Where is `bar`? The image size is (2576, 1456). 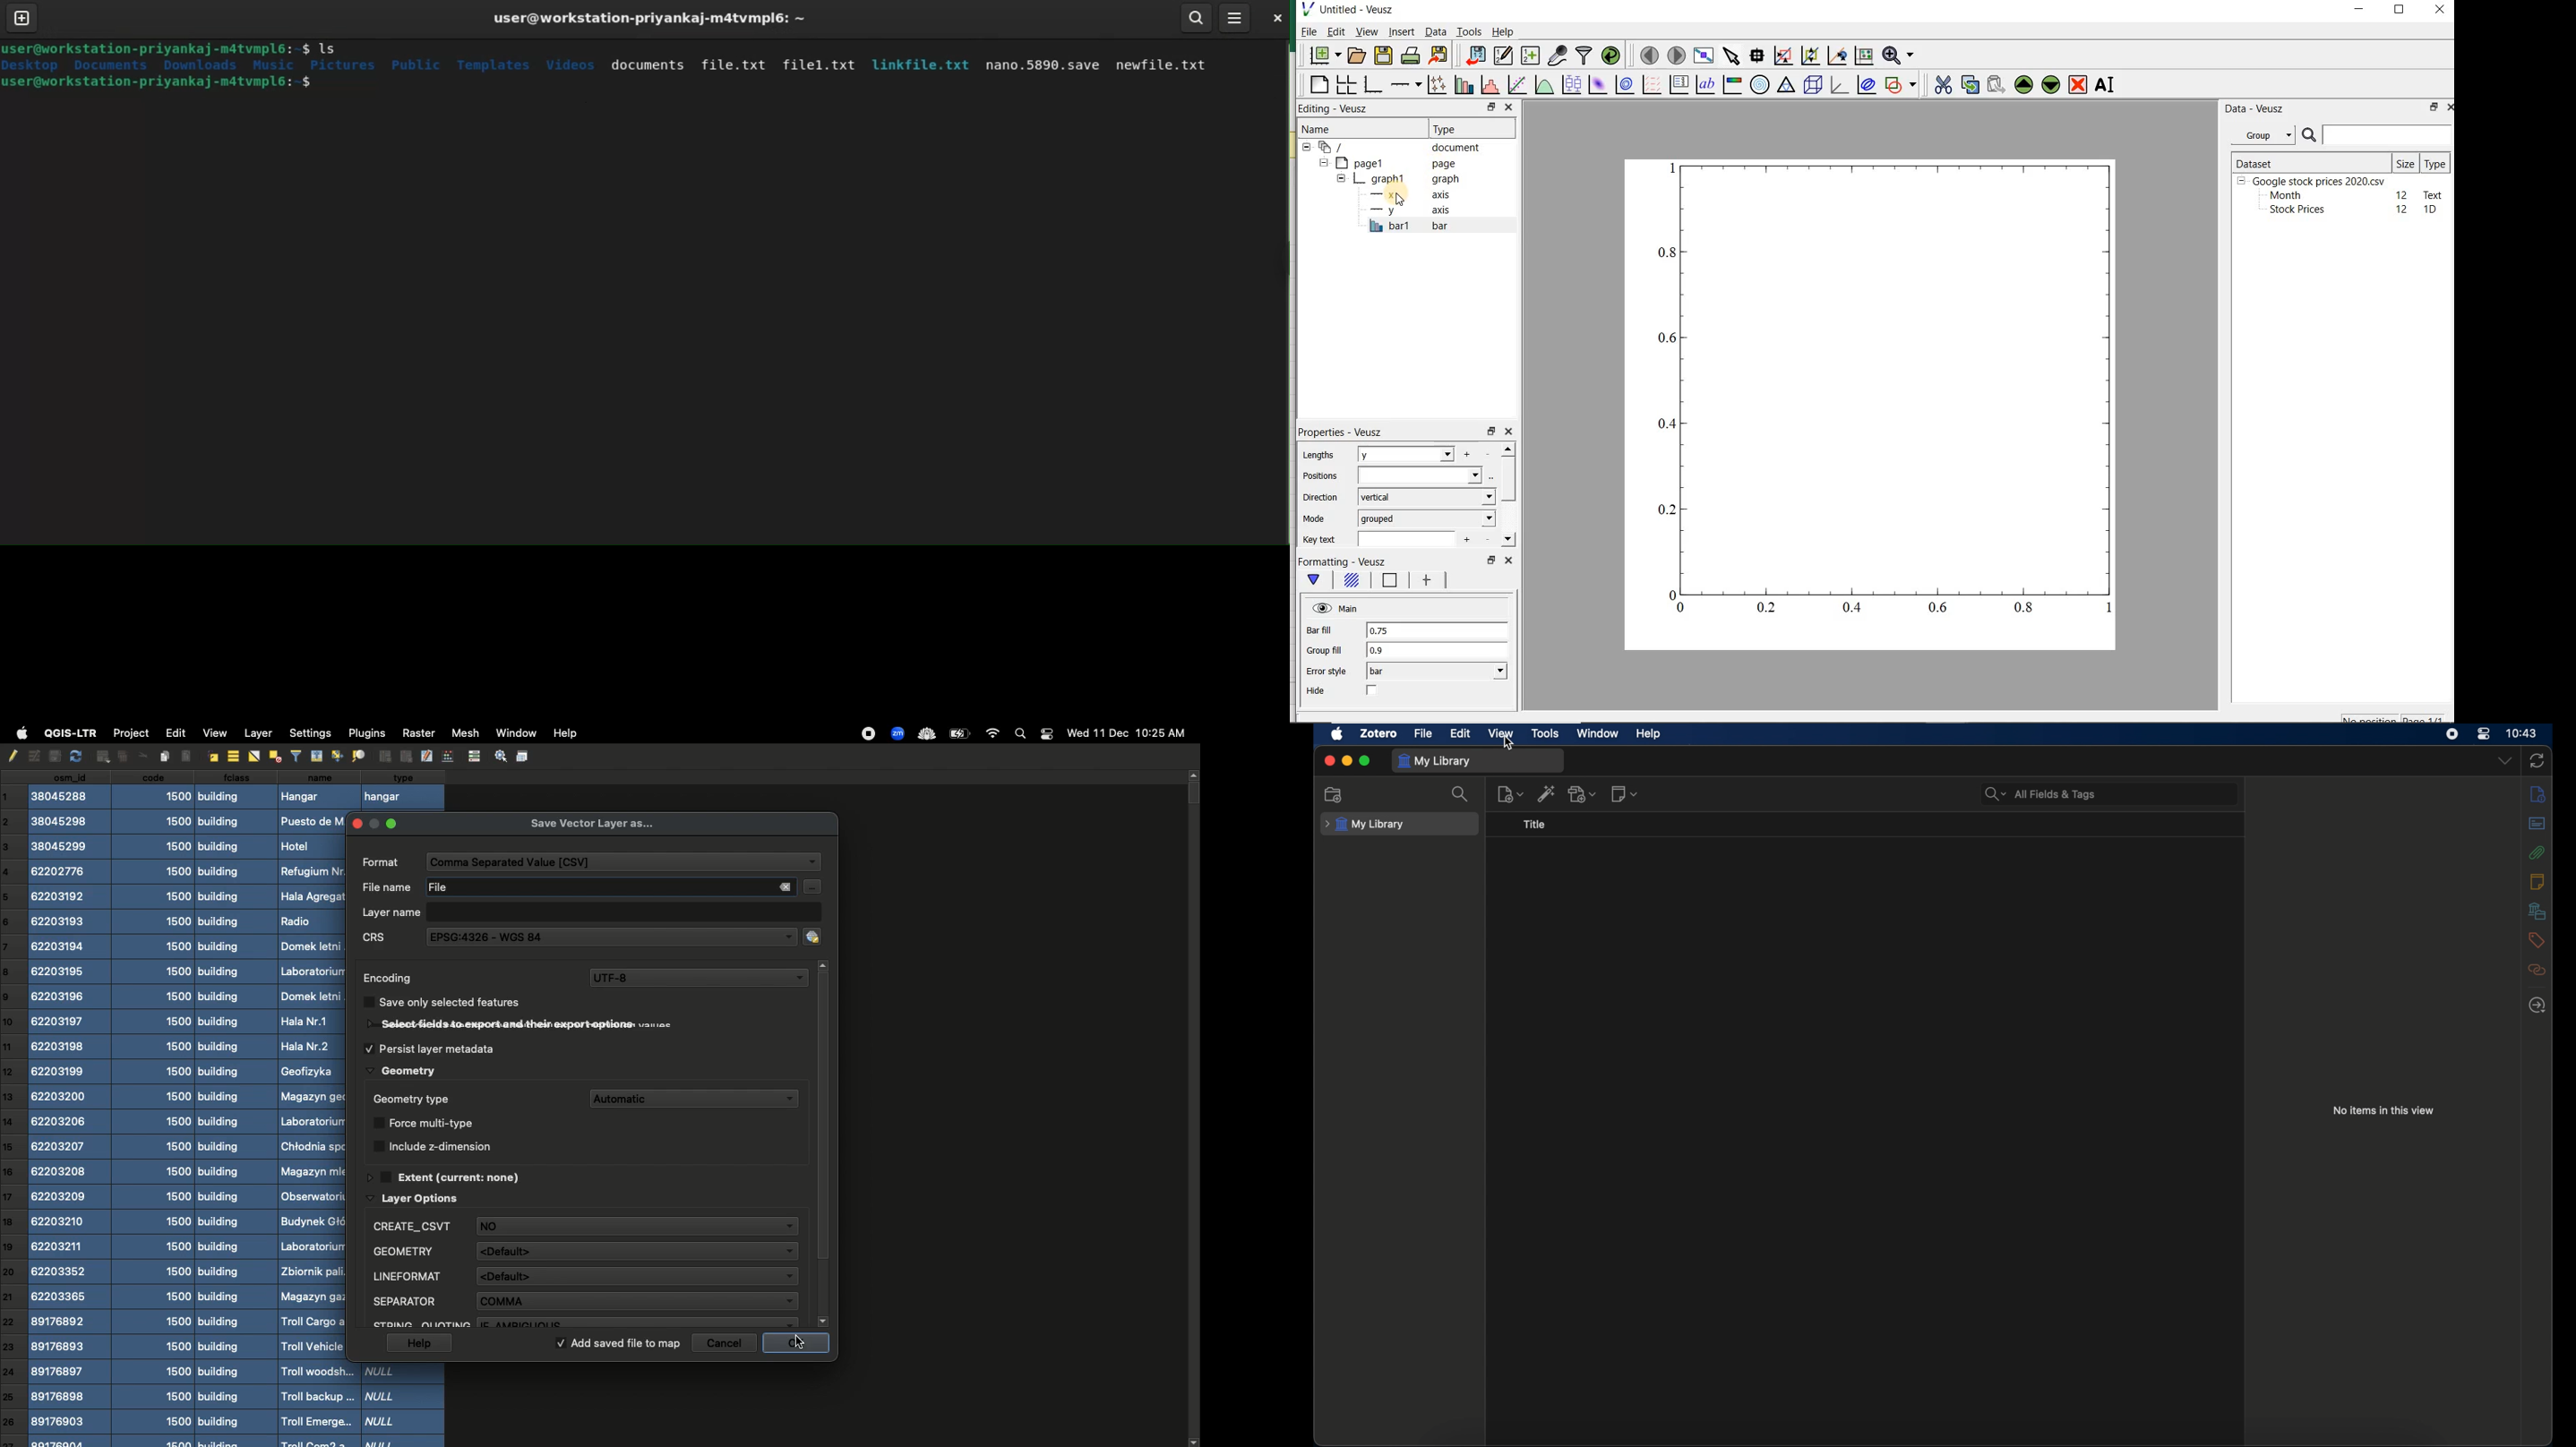 bar is located at coordinates (1436, 672).